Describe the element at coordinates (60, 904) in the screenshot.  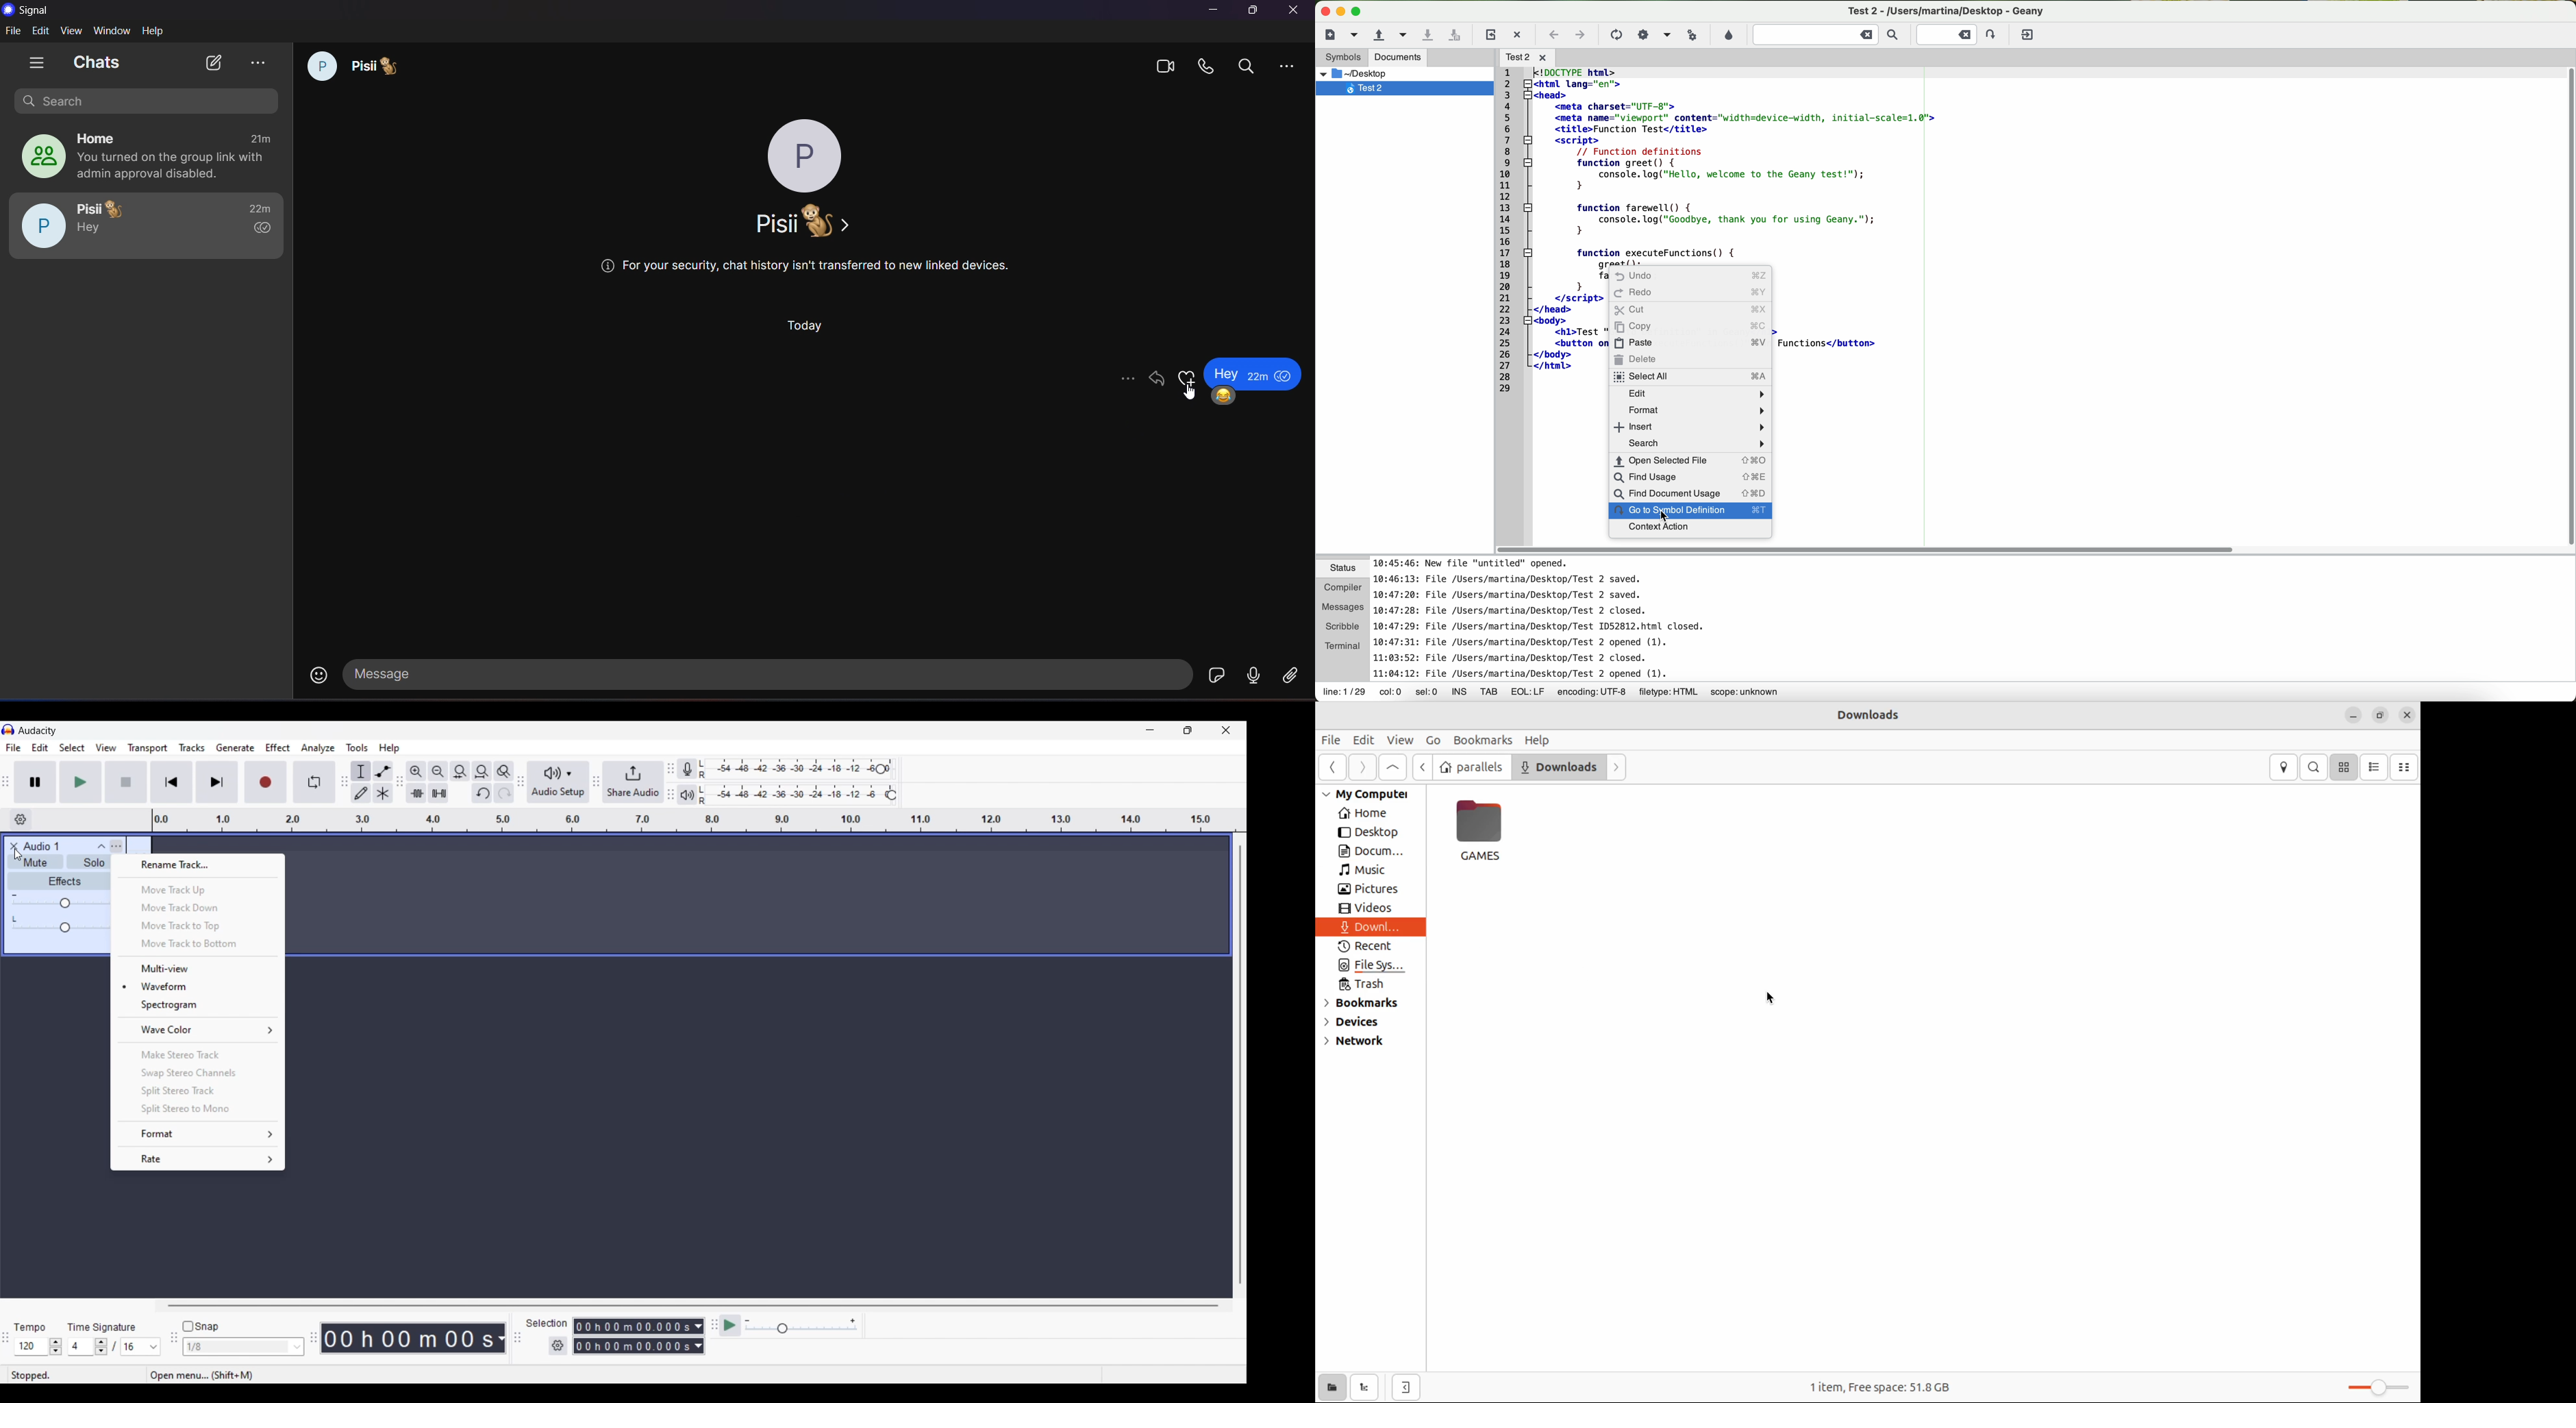
I see `Slider` at that location.